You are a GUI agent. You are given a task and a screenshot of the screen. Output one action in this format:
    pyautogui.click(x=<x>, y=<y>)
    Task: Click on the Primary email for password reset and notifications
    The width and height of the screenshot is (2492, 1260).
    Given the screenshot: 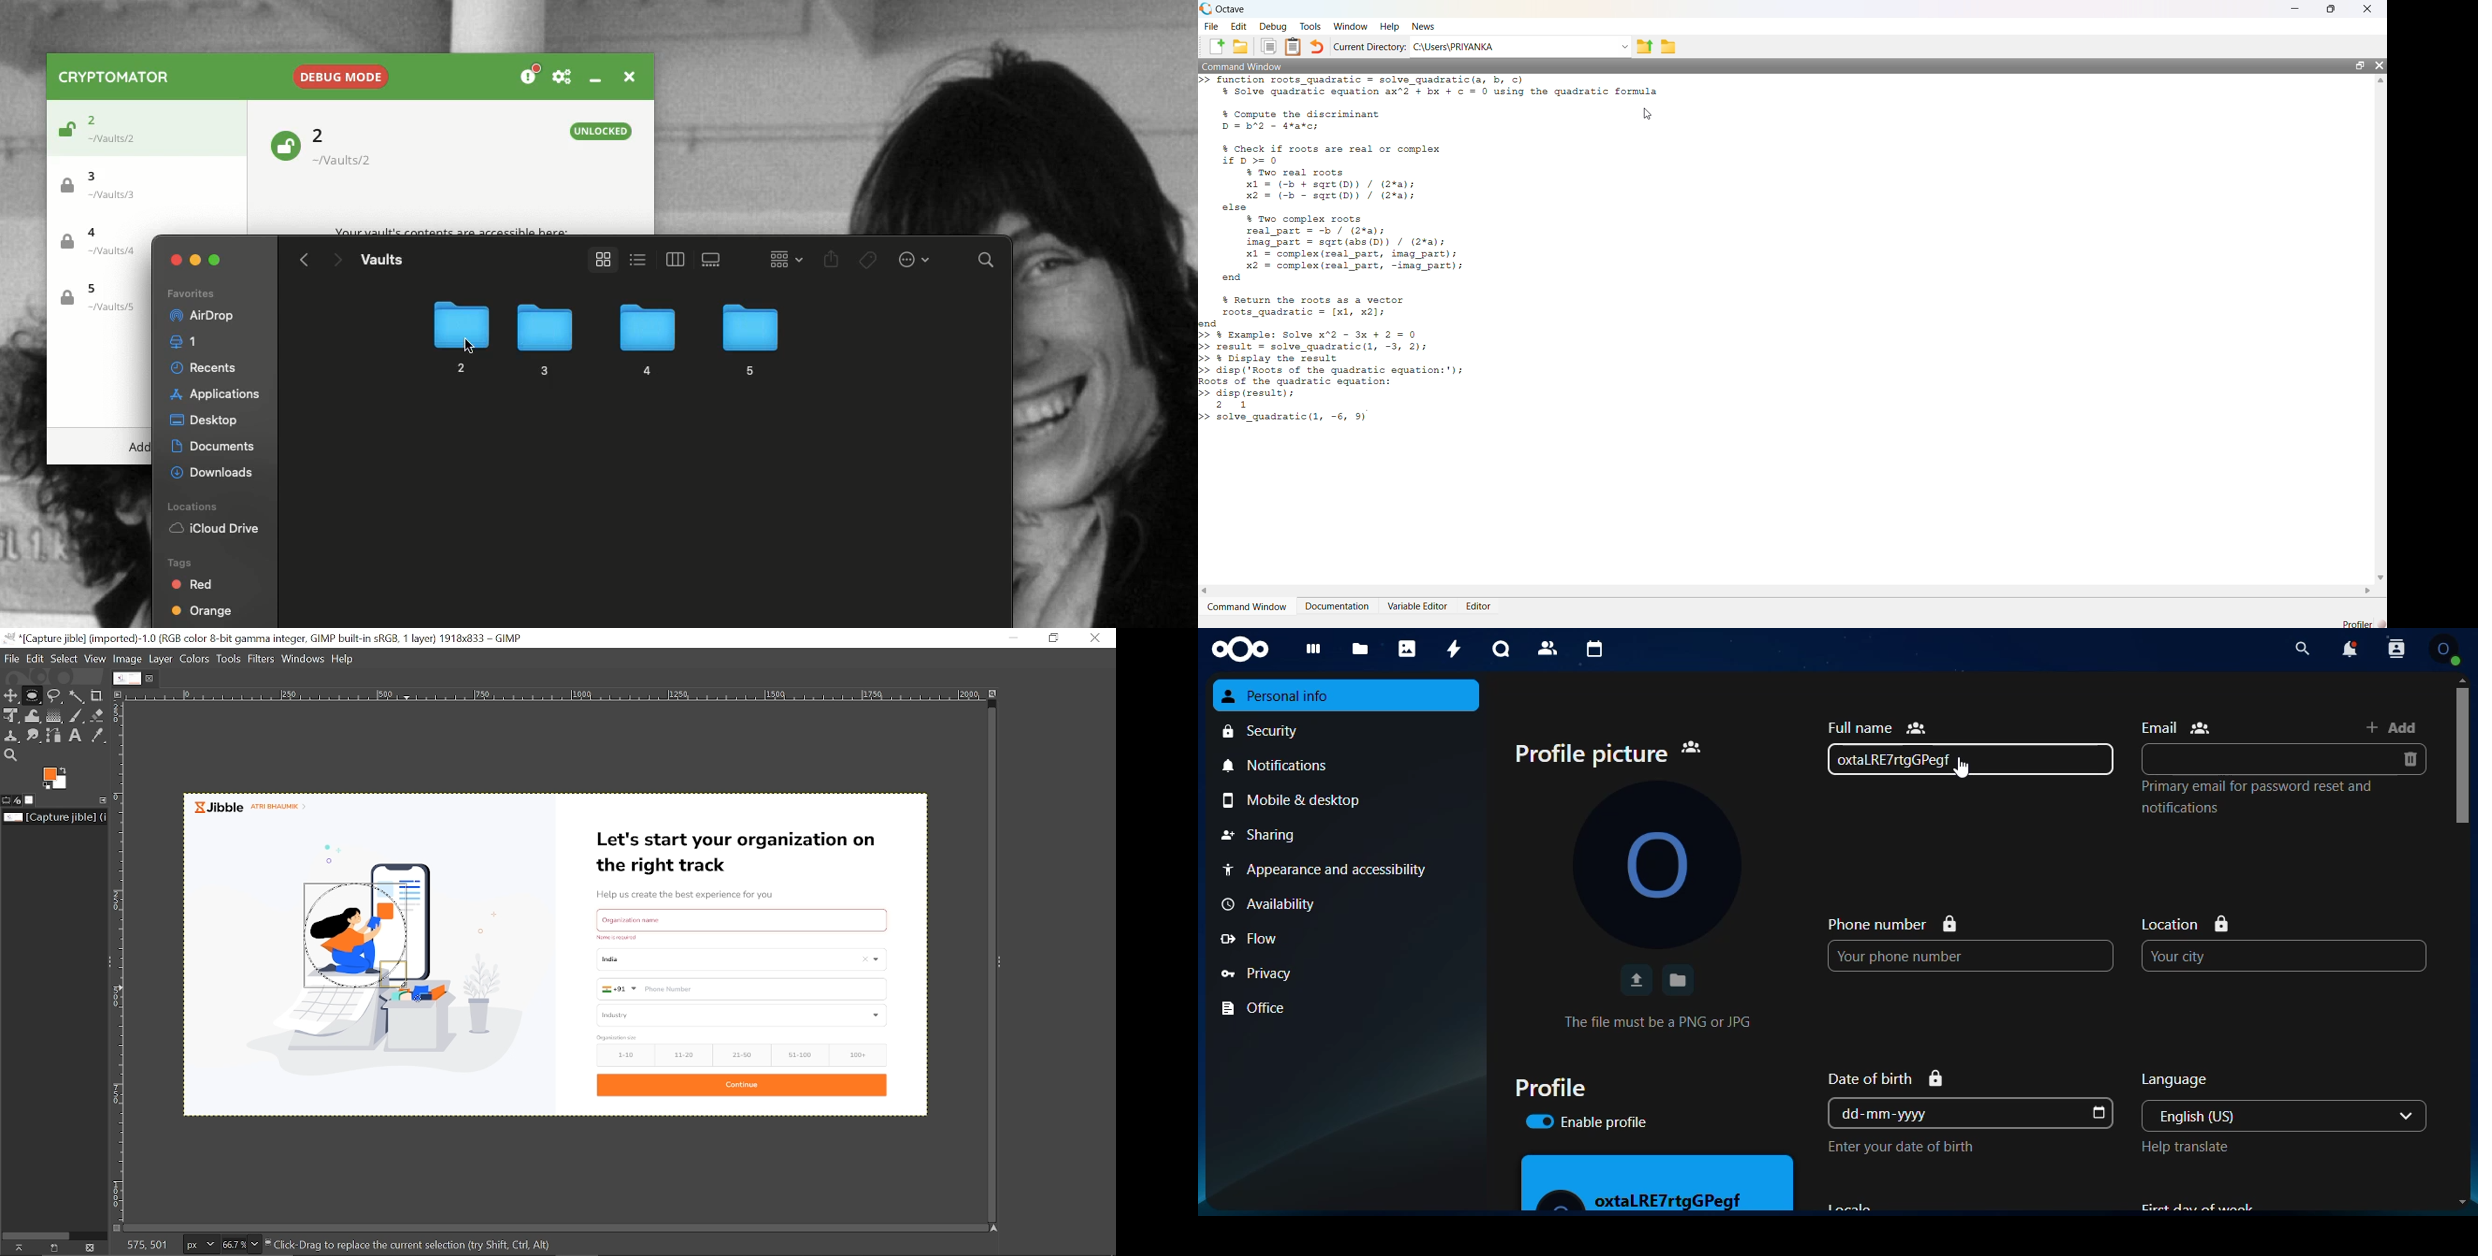 What is the action you would take?
    pyautogui.click(x=2257, y=797)
    